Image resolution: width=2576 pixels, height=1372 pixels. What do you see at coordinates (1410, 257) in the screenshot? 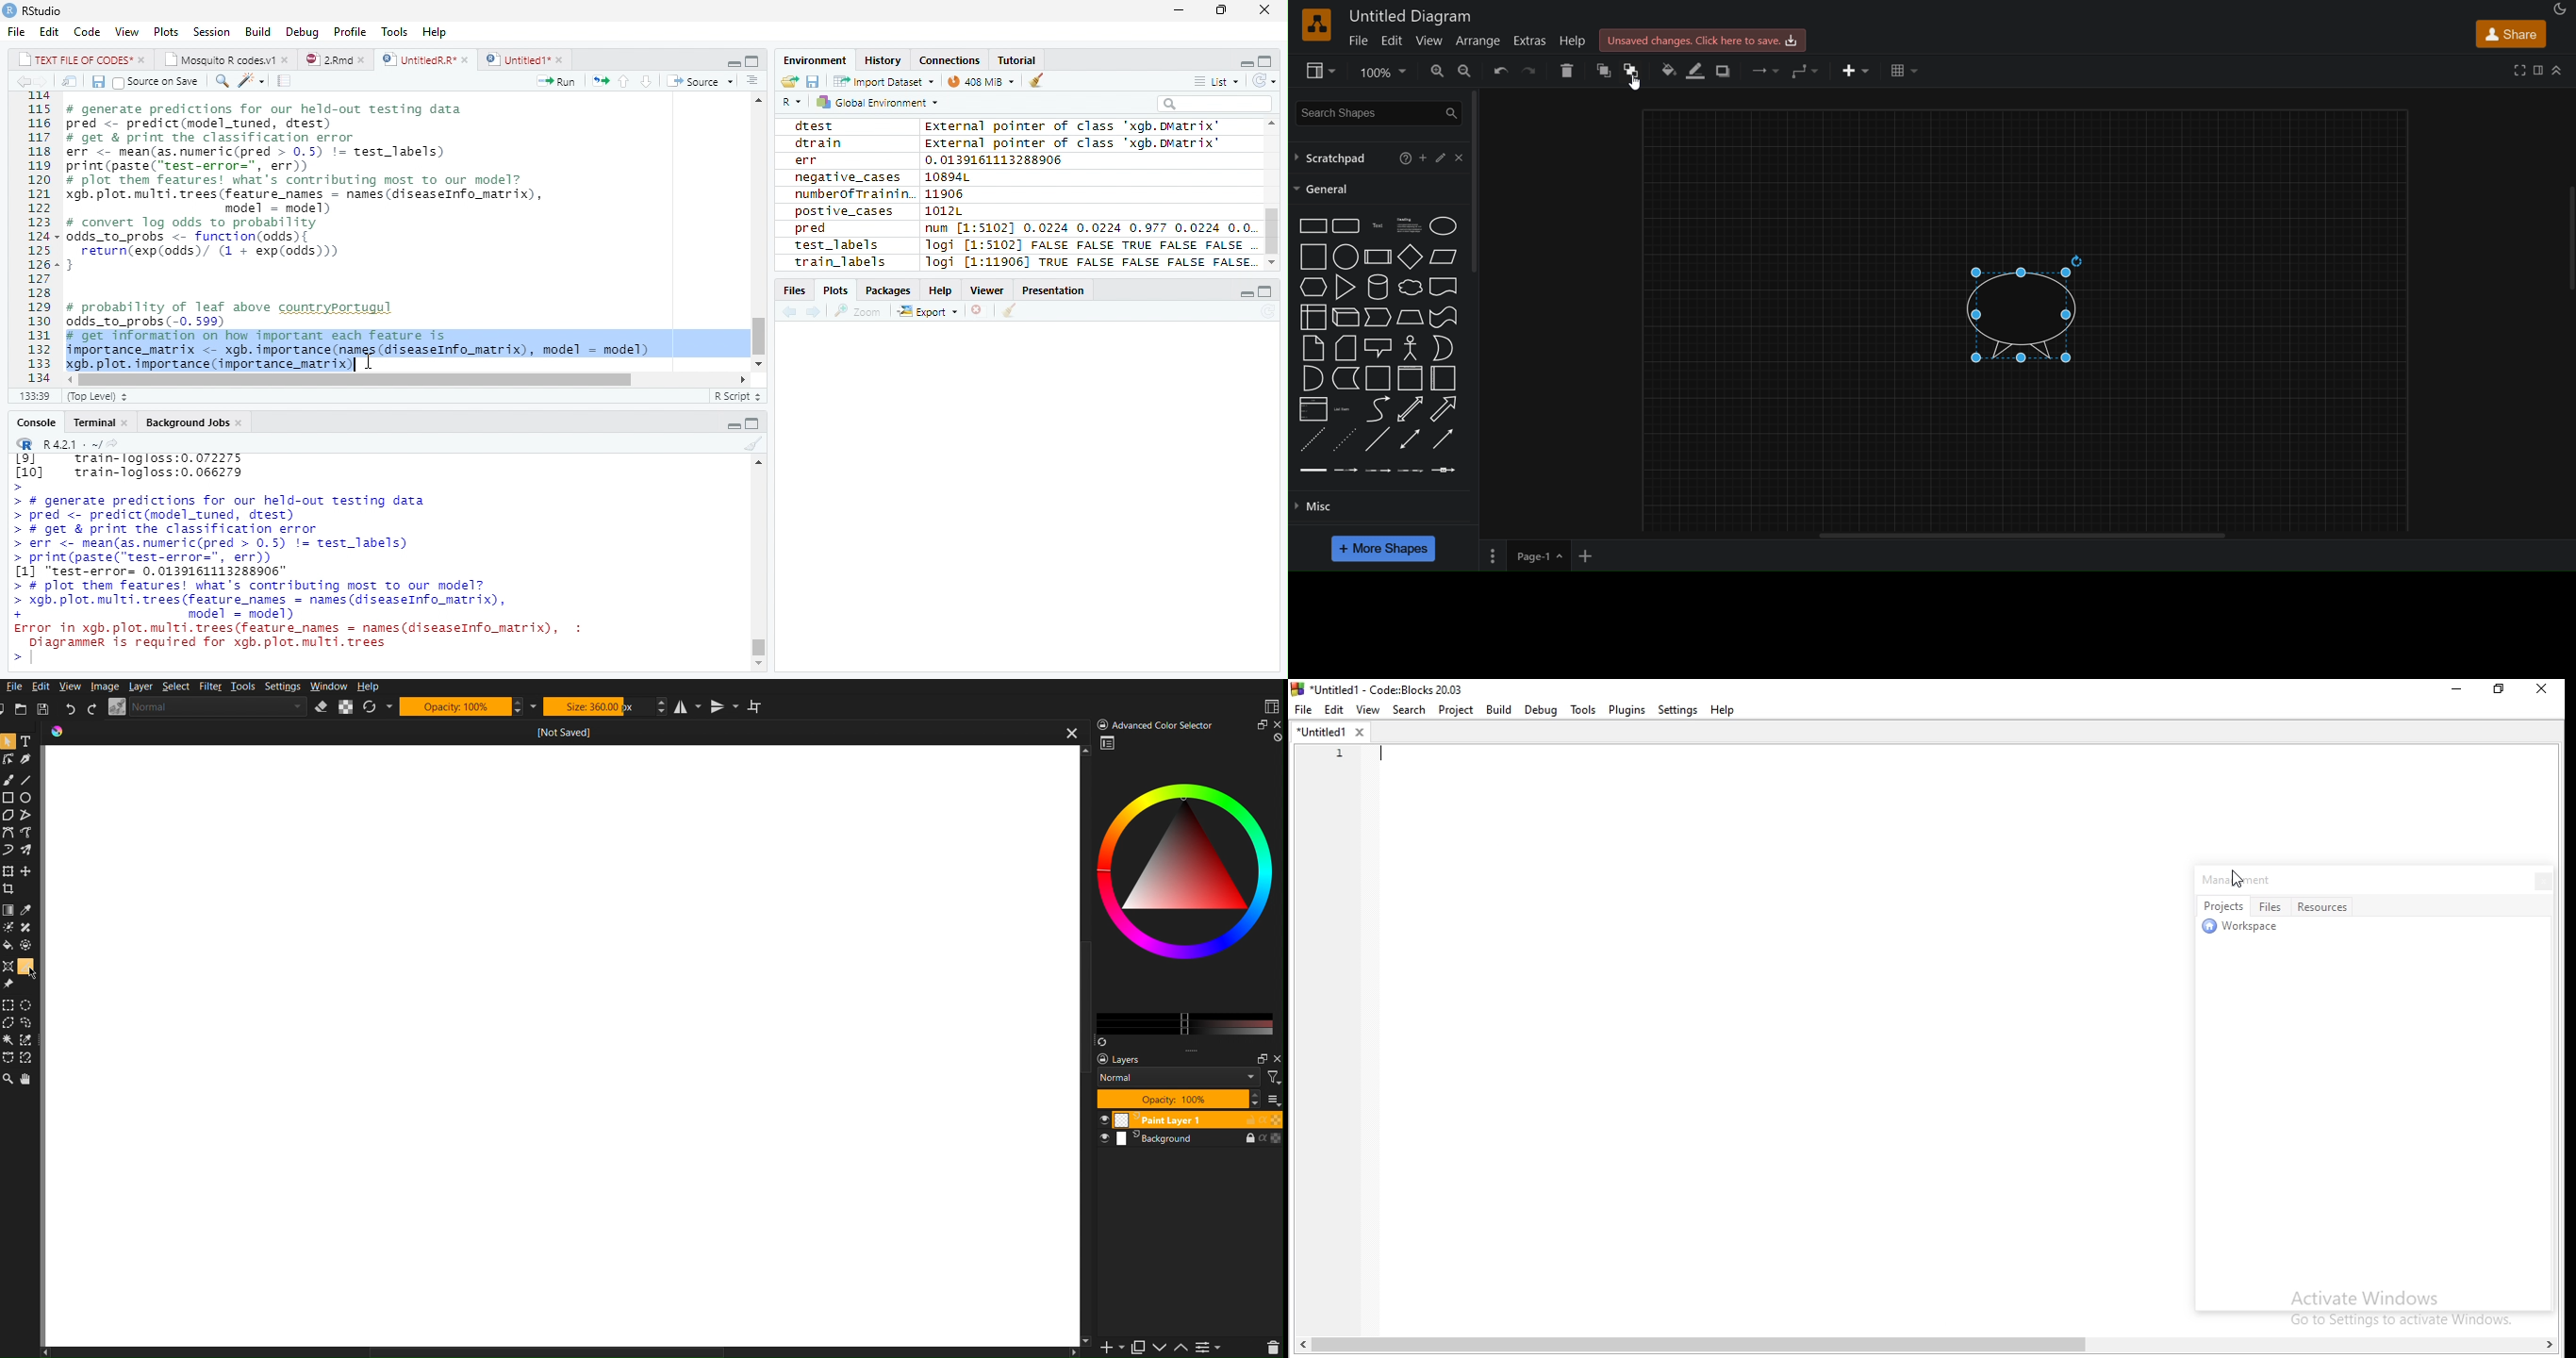
I see `diamond` at bounding box center [1410, 257].